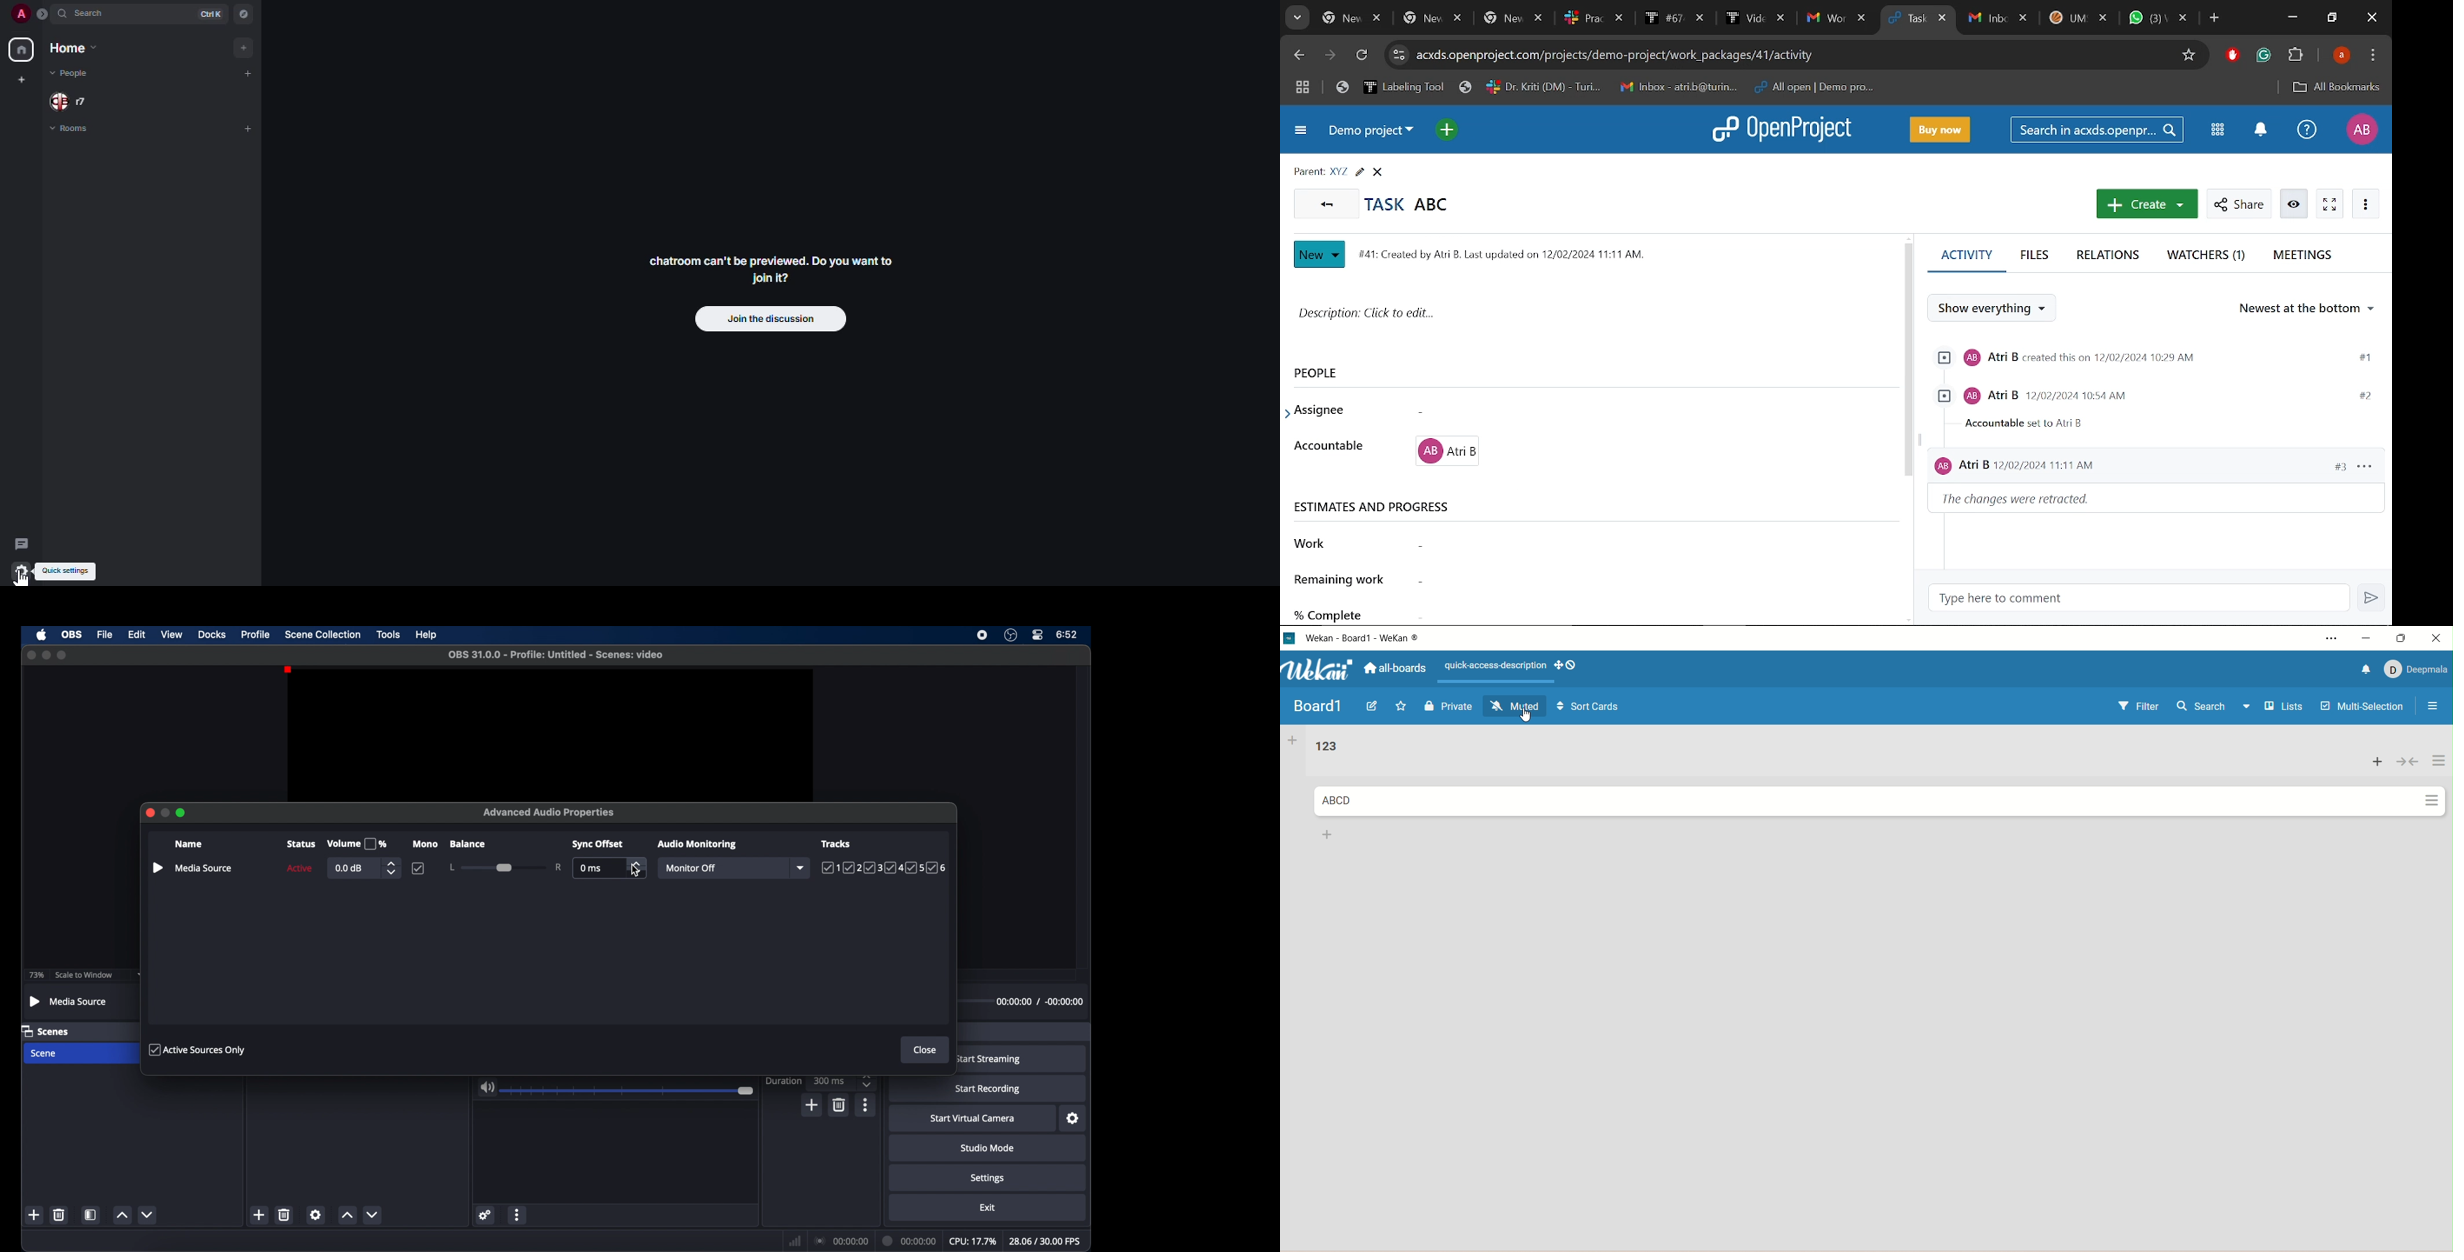  Describe the element at coordinates (830, 1080) in the screenshot. I see `300 ms` at that location.